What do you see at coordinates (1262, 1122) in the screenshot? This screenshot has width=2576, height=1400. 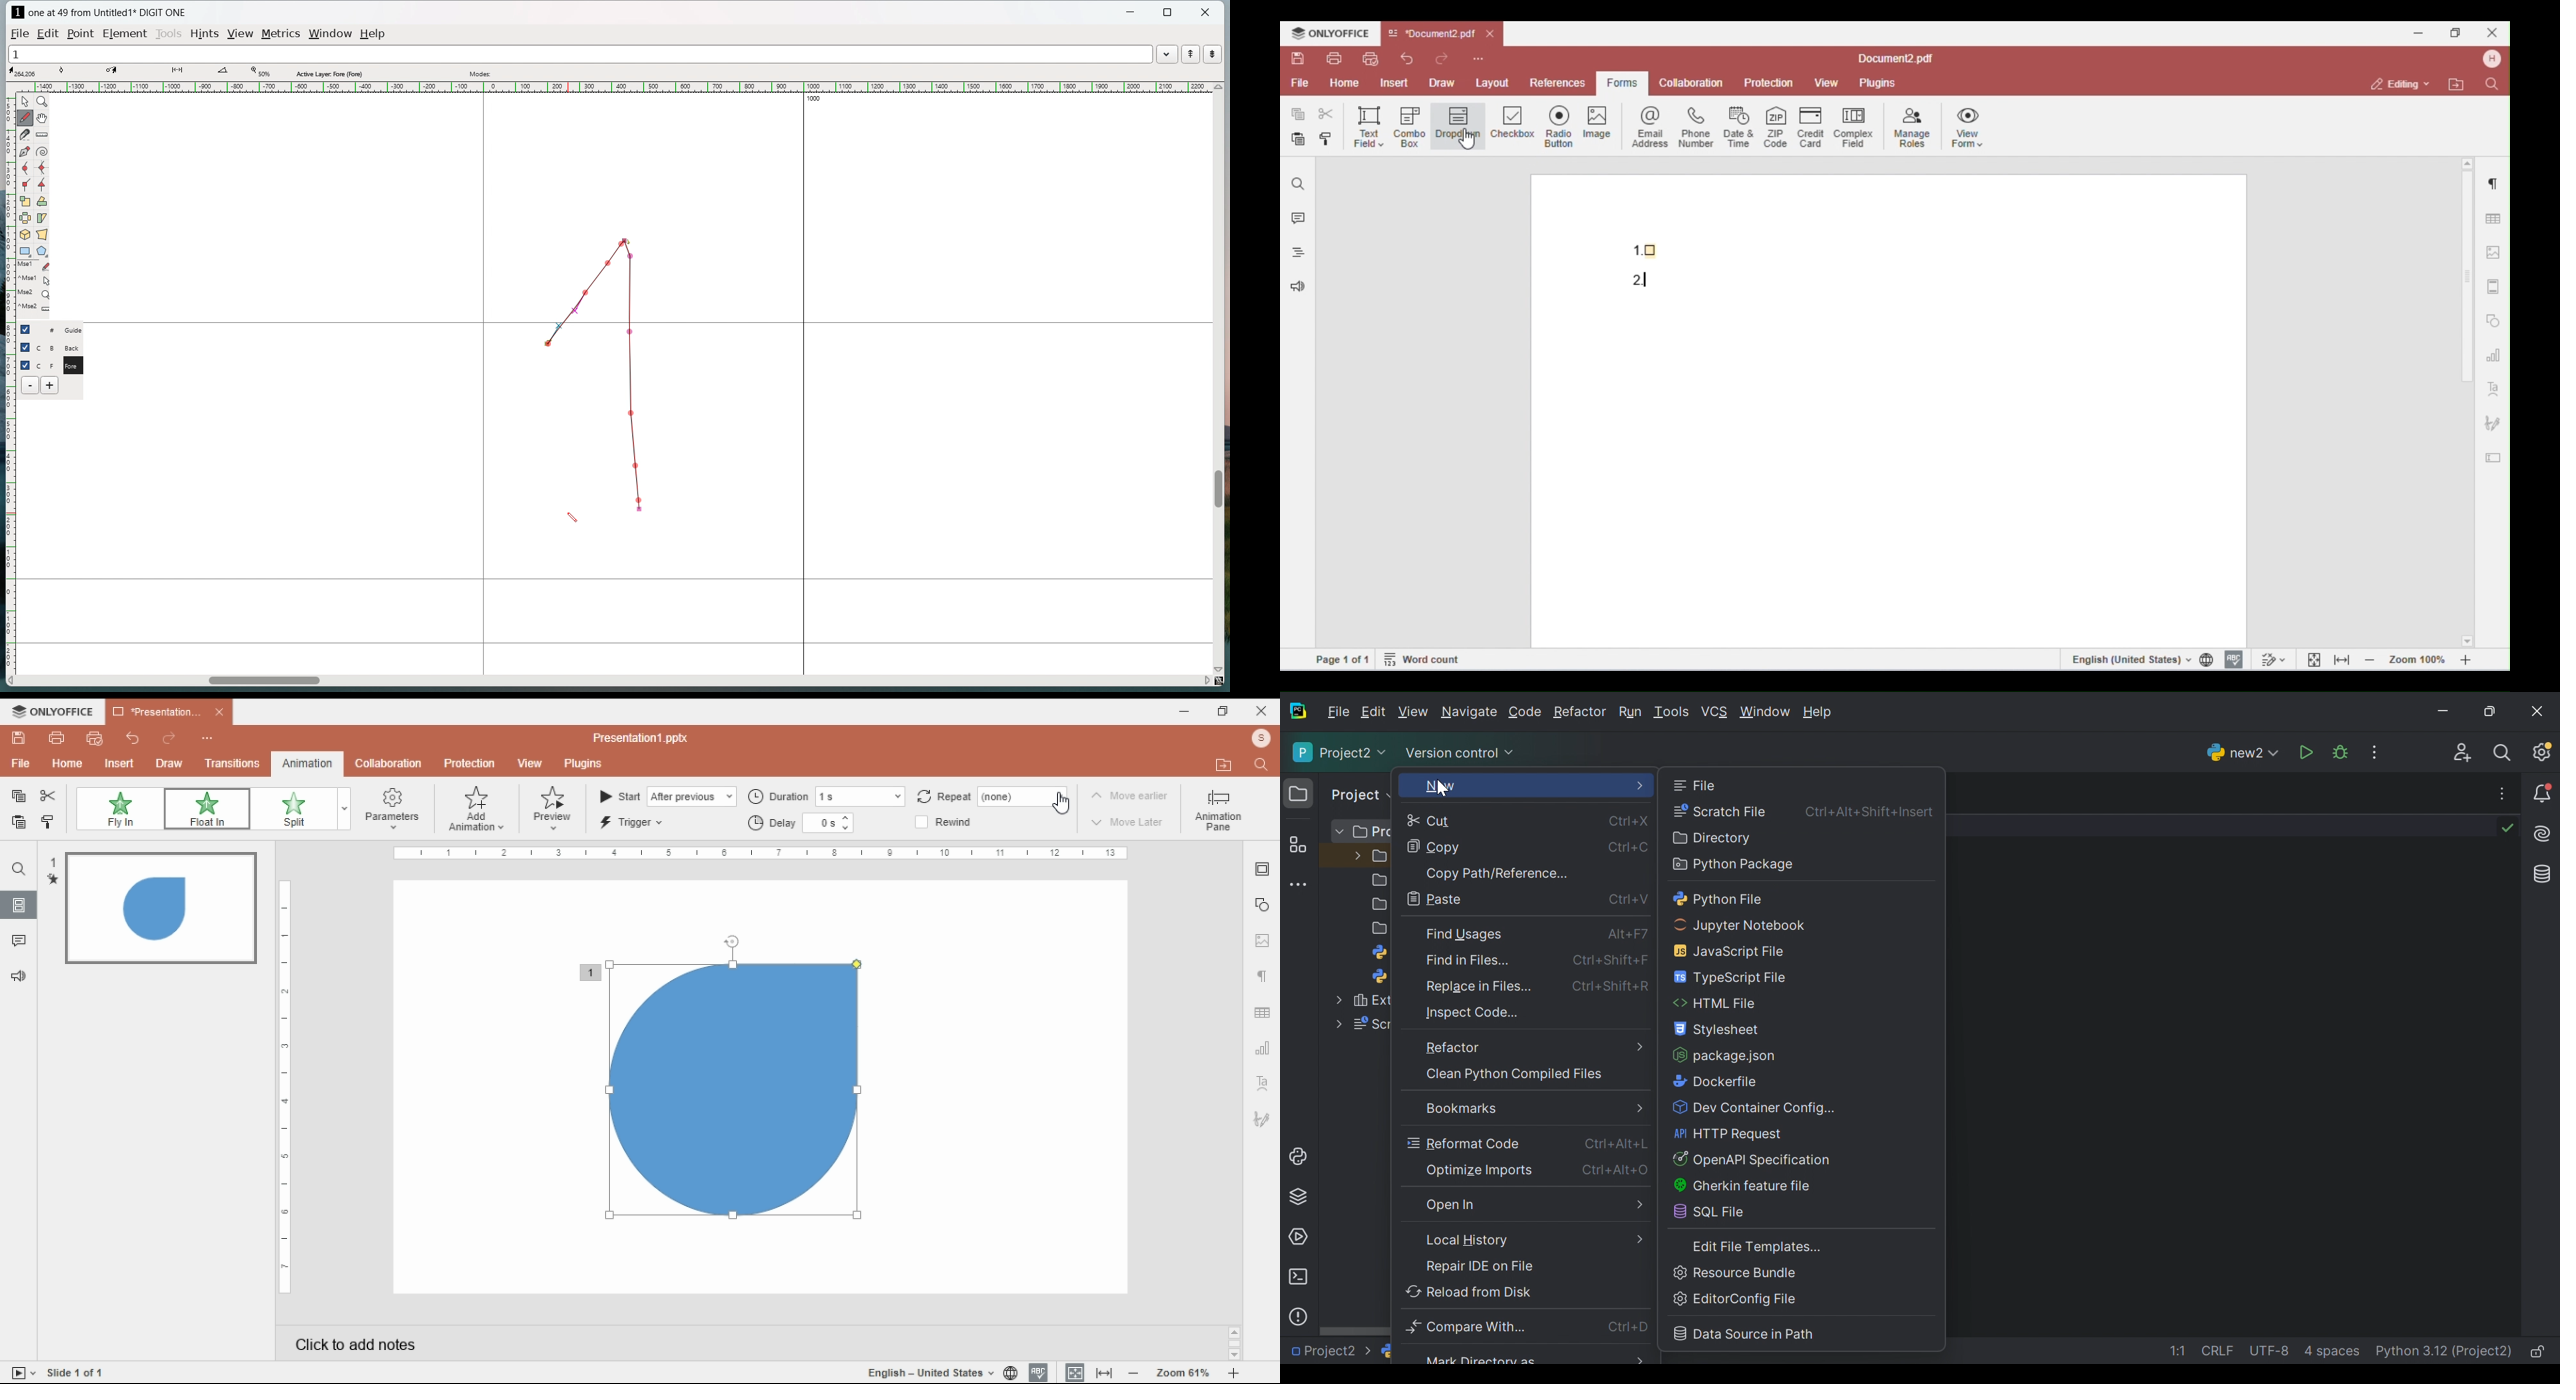 I see `` at bounding box center [1262, 1122].